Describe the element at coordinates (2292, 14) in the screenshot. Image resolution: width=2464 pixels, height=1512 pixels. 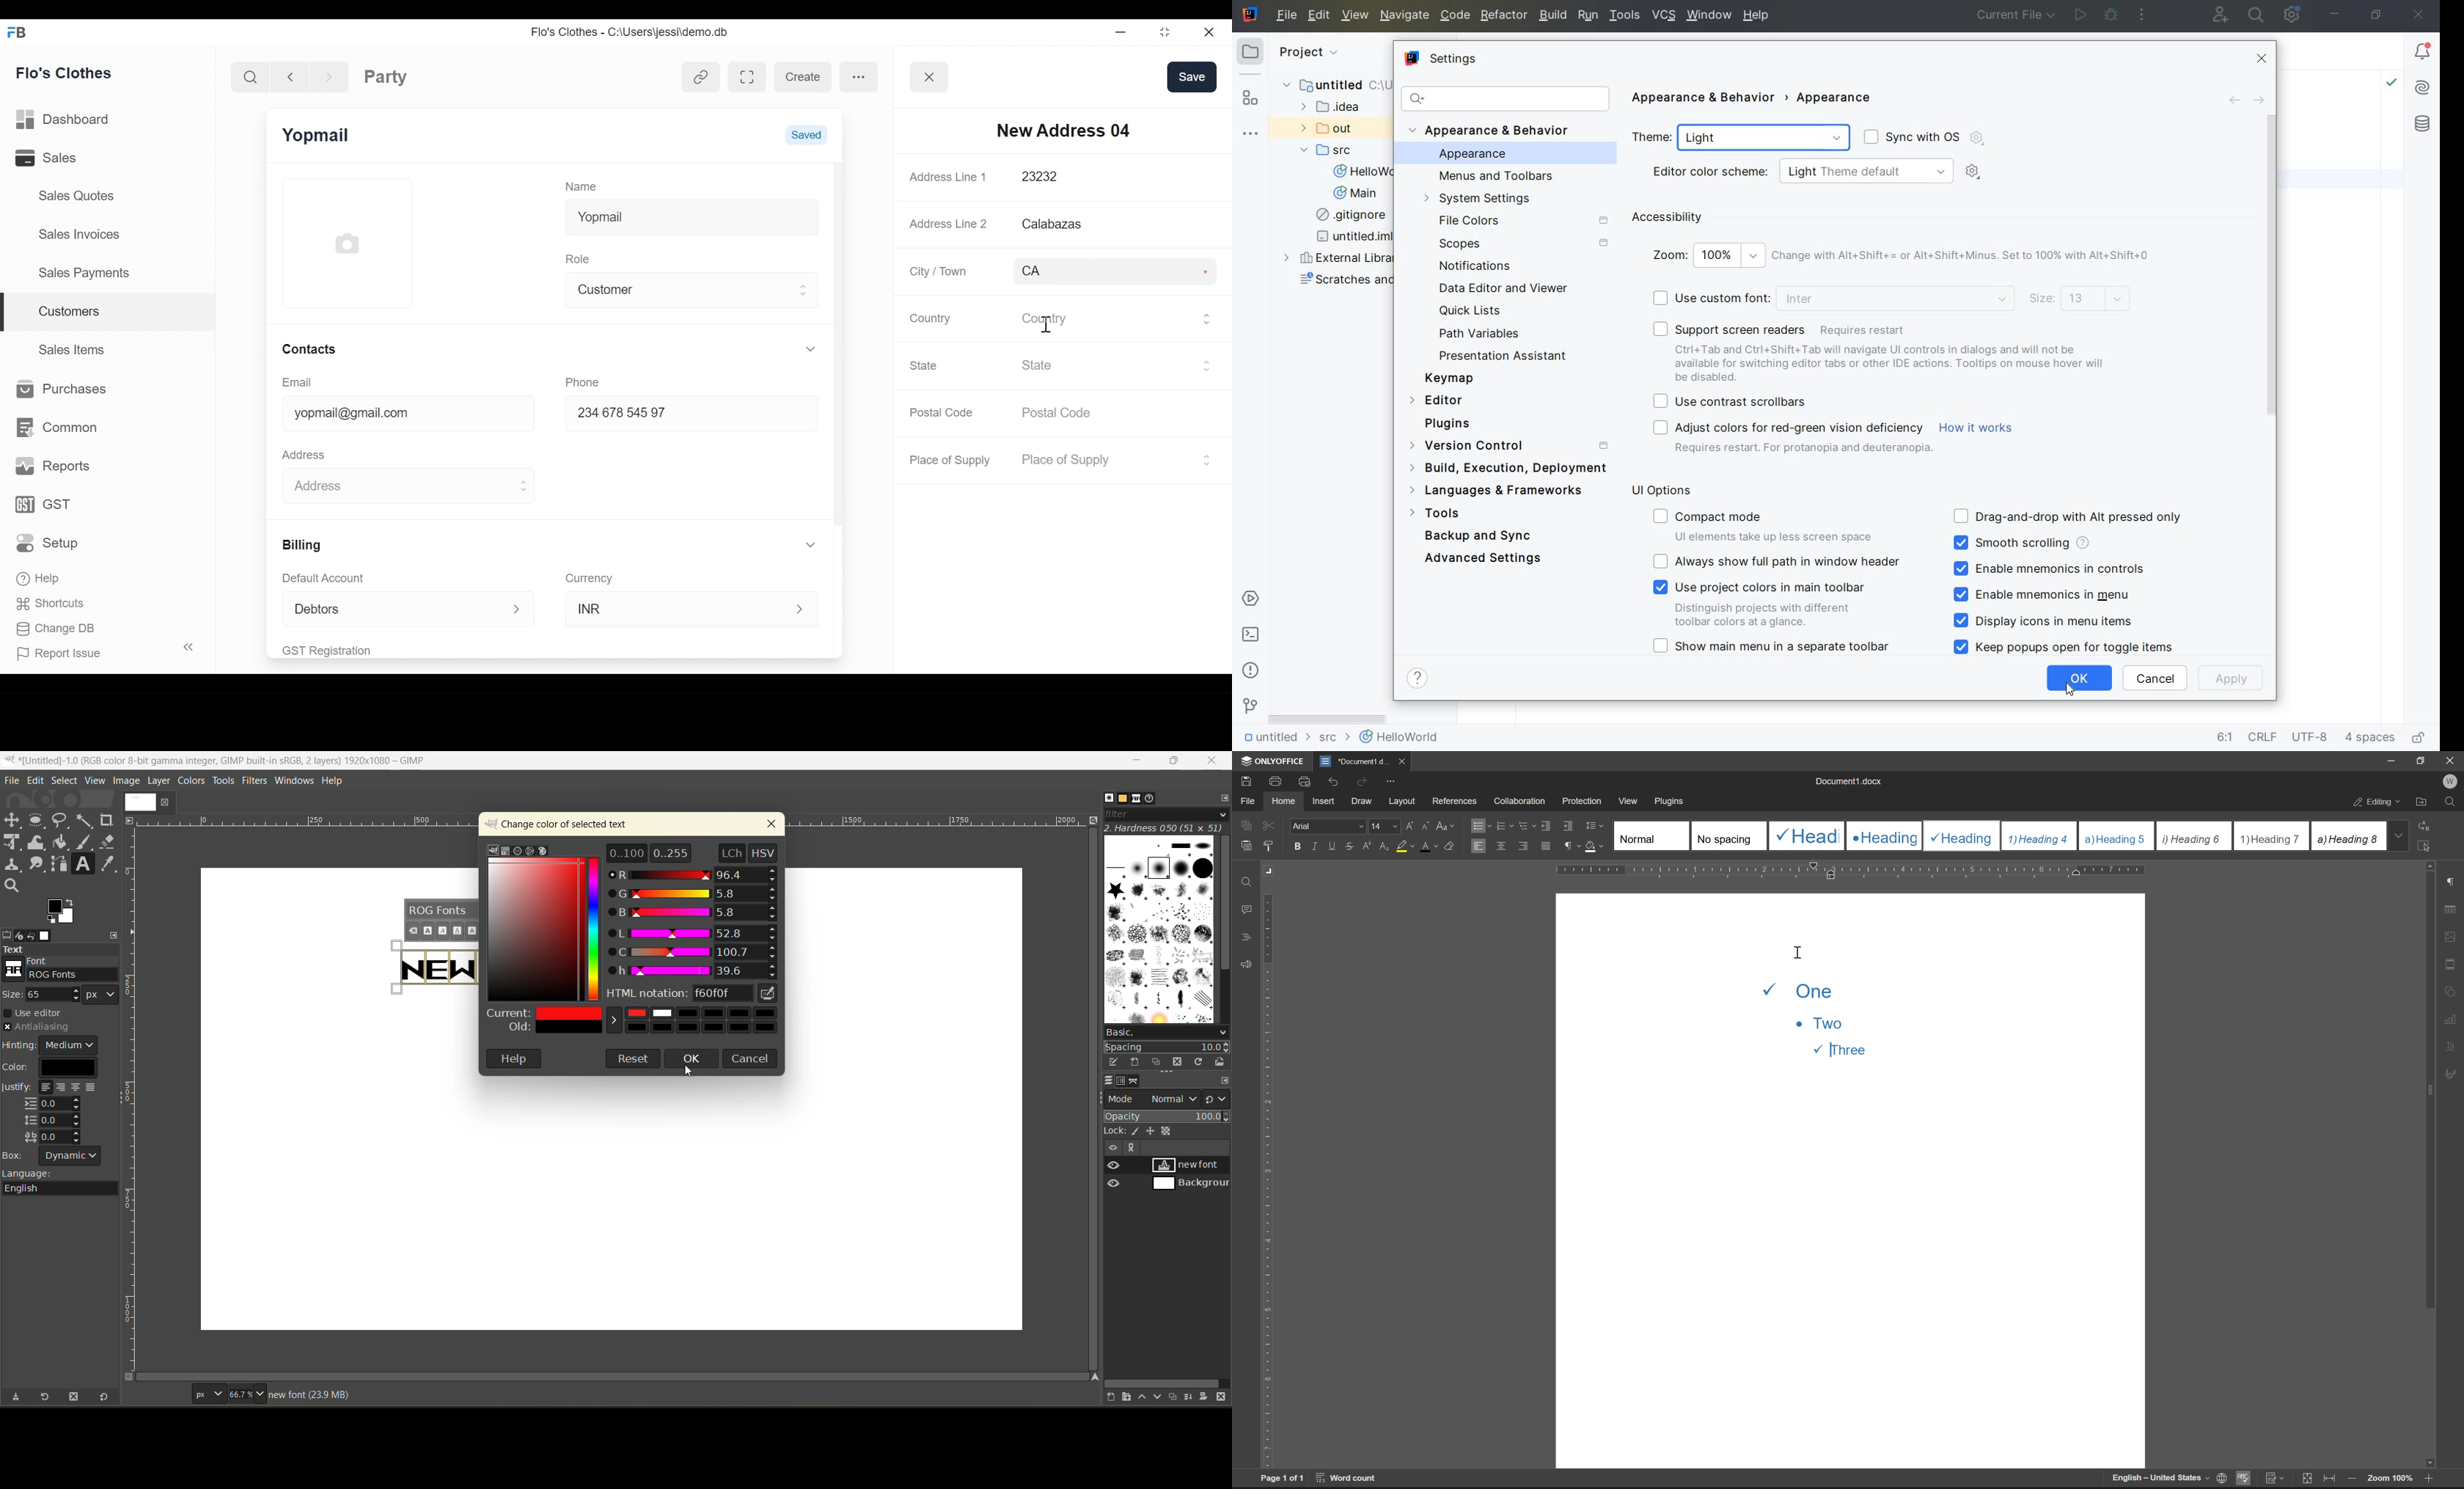
I see `IDE & PROJECT SETTINGS` at that location.